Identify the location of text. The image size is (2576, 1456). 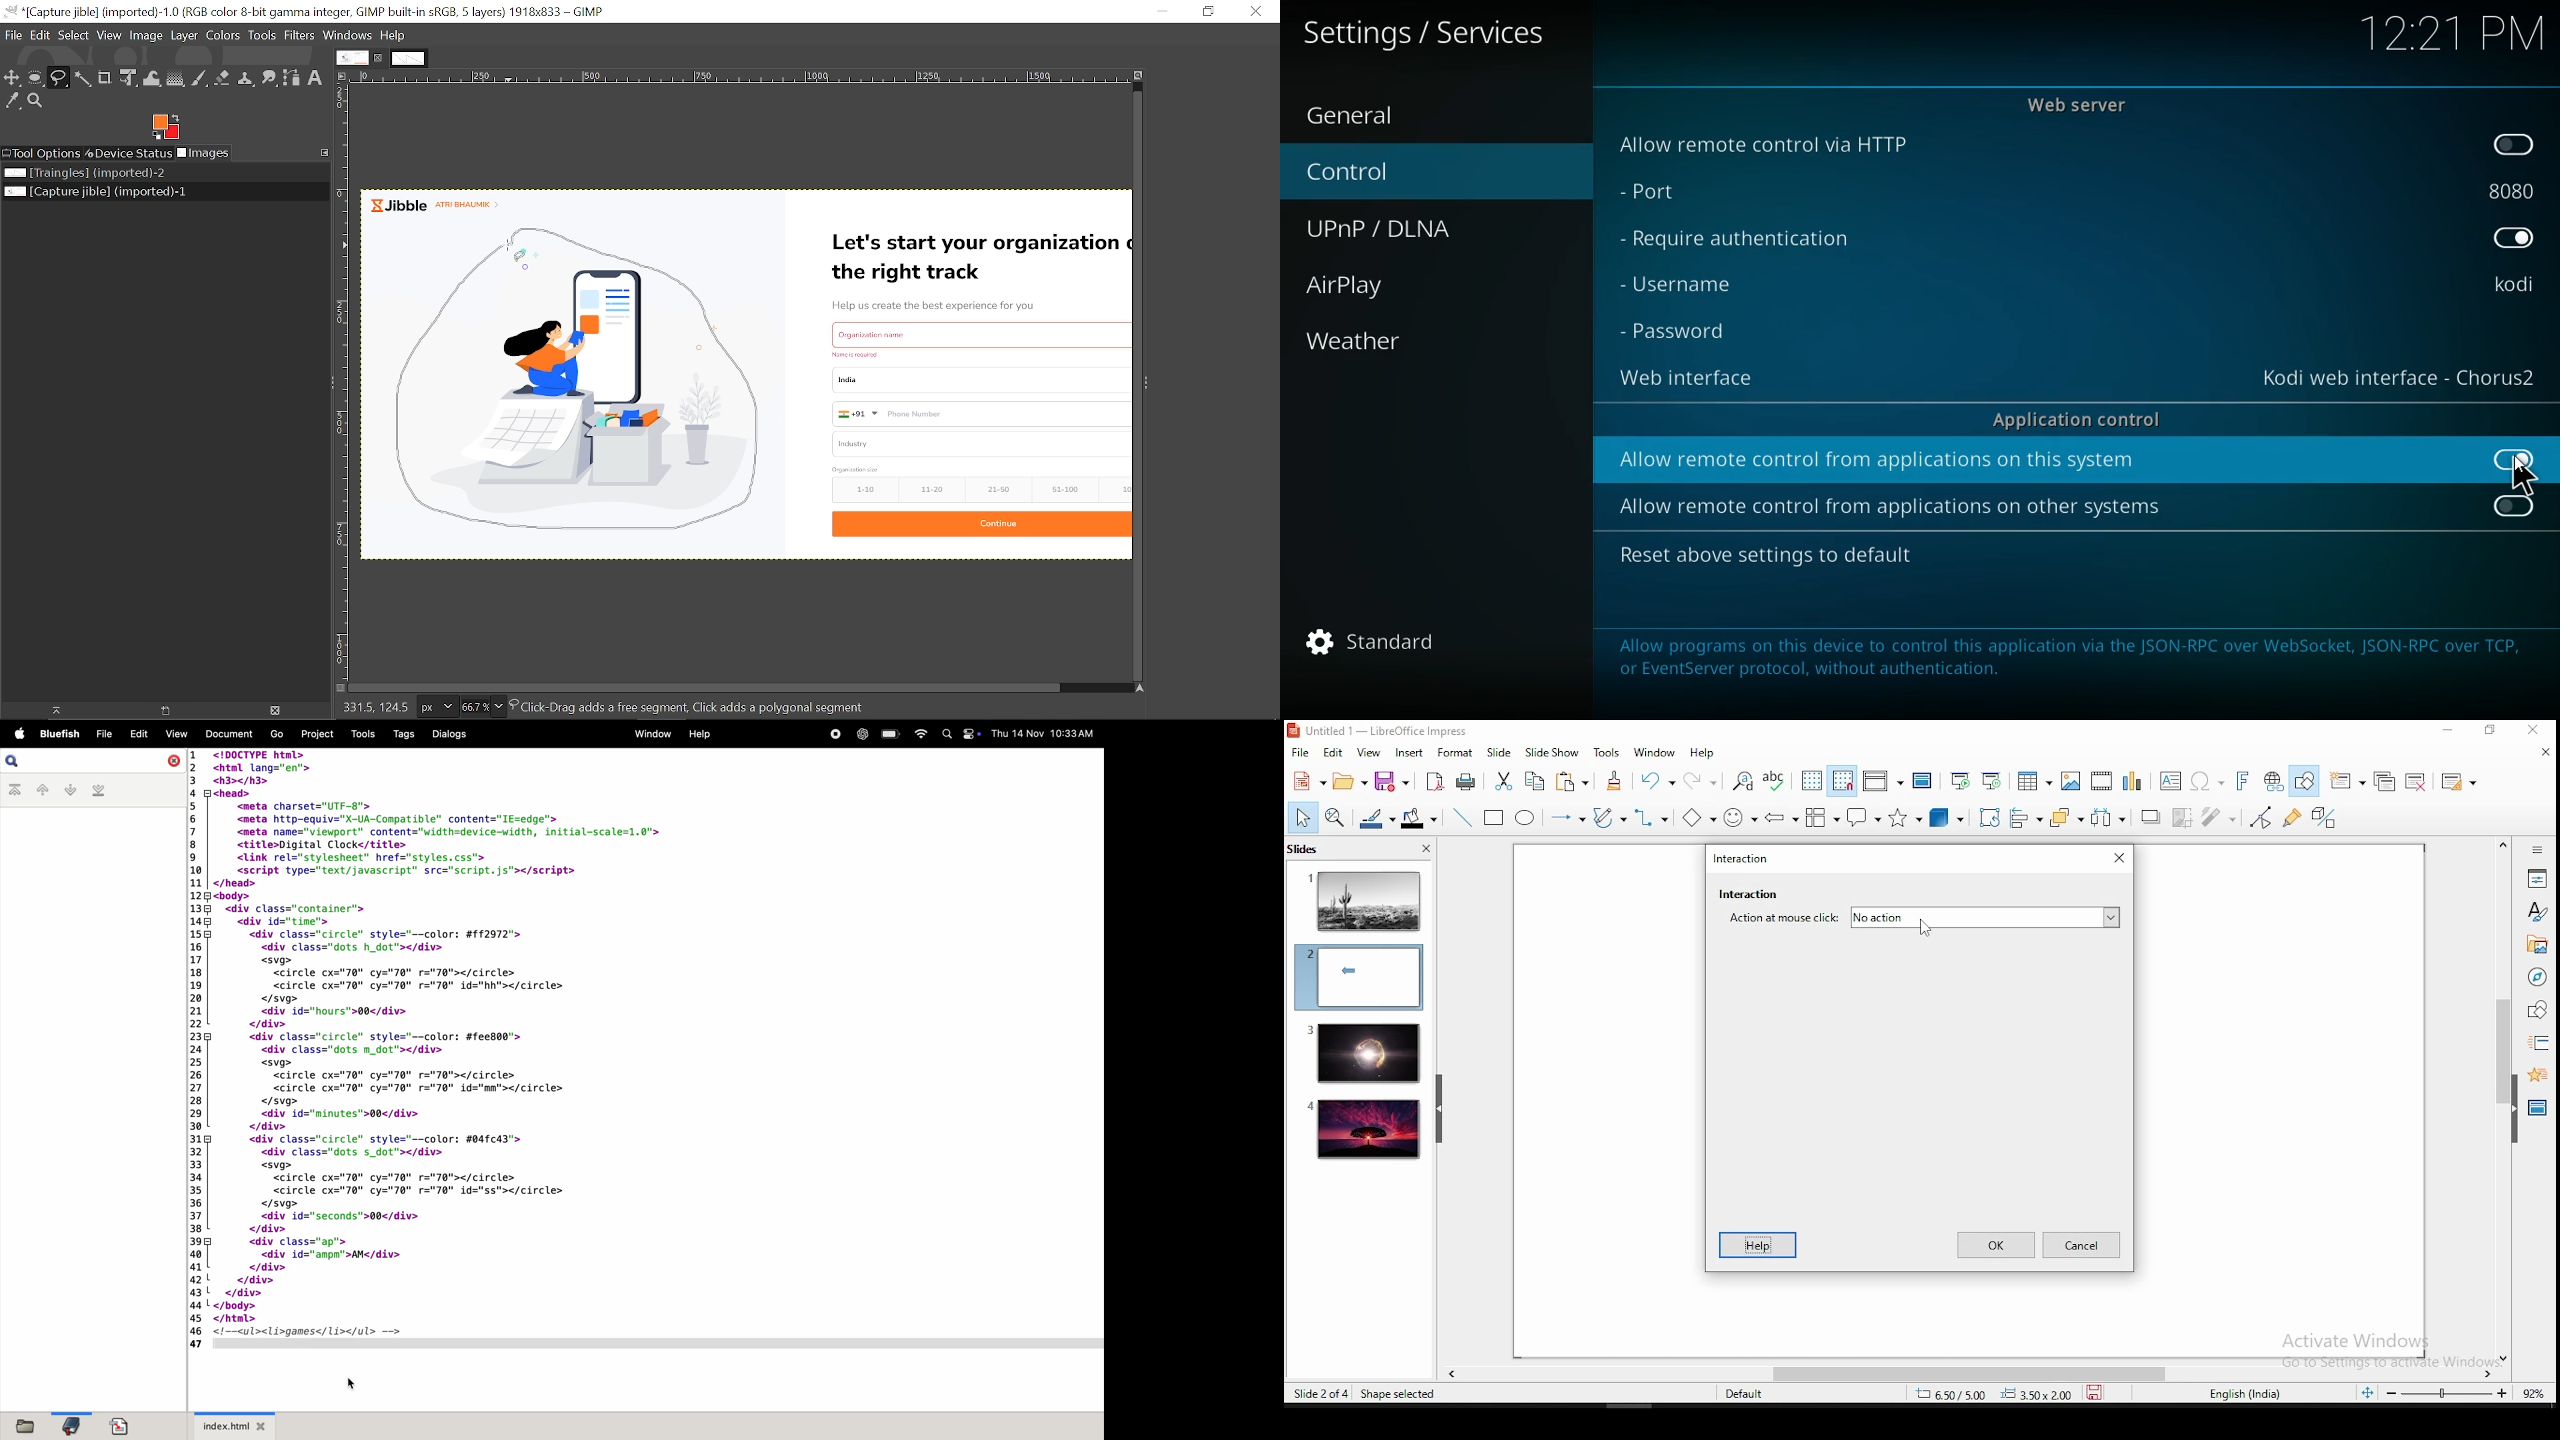
(1442, 33).